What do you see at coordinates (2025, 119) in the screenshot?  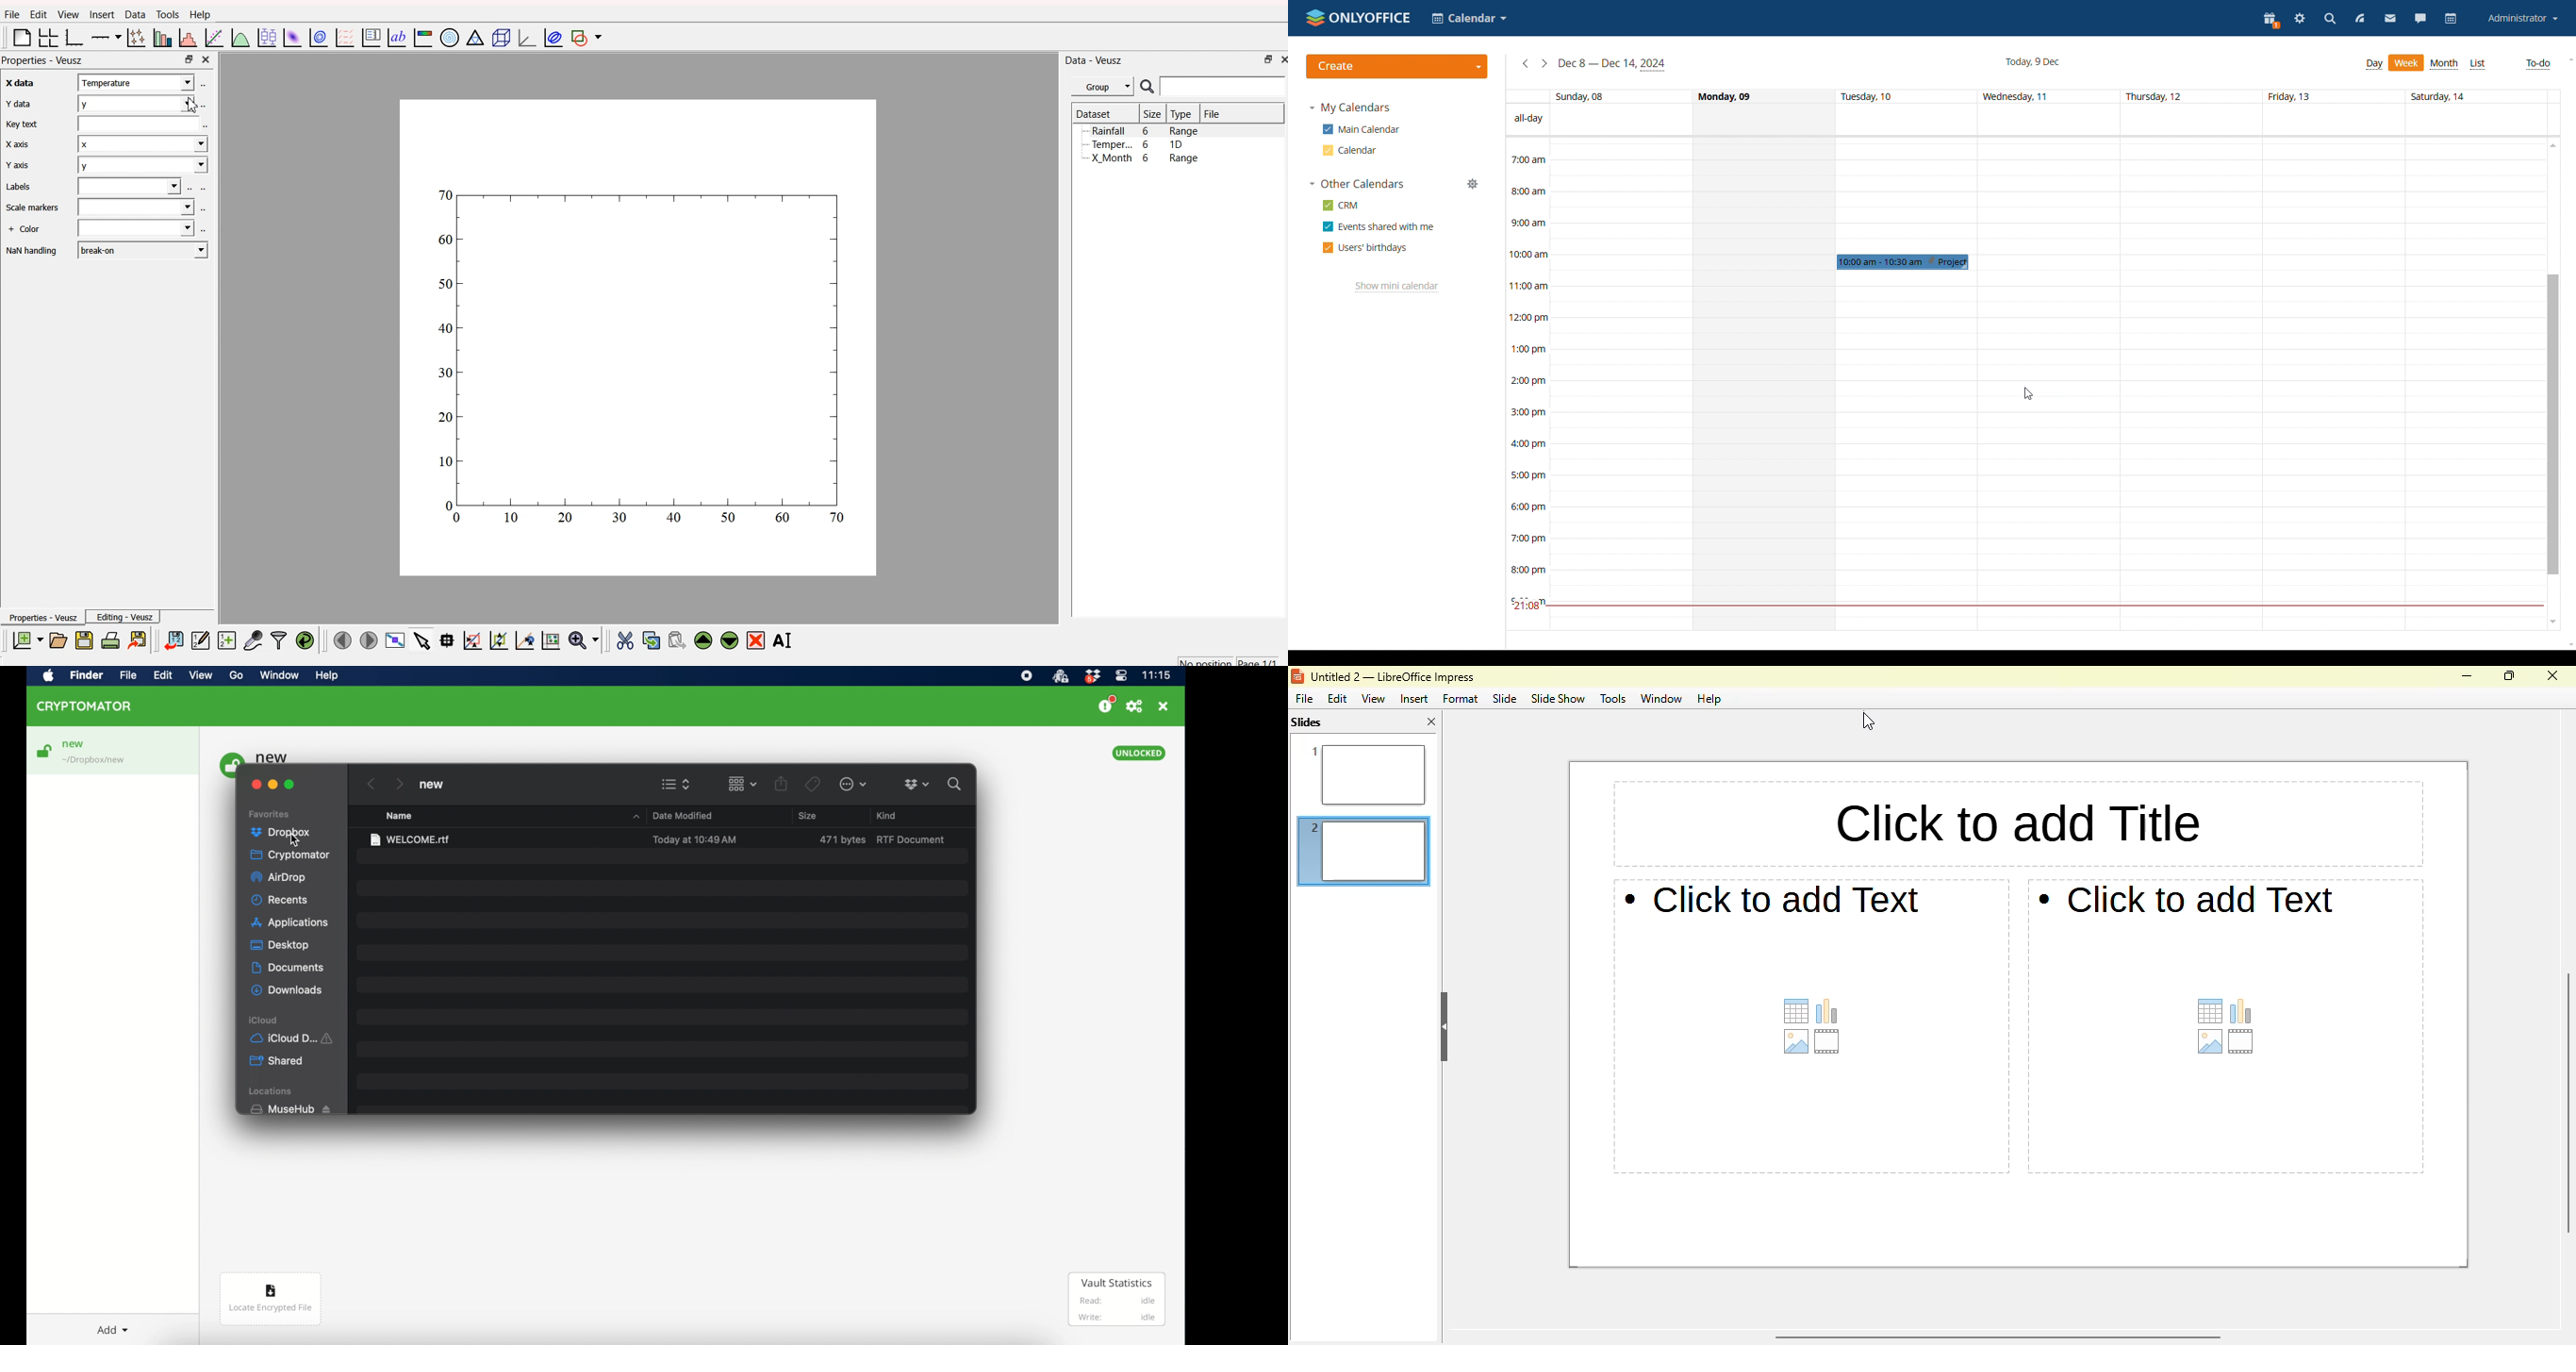 I see `all-day events` at bounding box center [2025, 119].